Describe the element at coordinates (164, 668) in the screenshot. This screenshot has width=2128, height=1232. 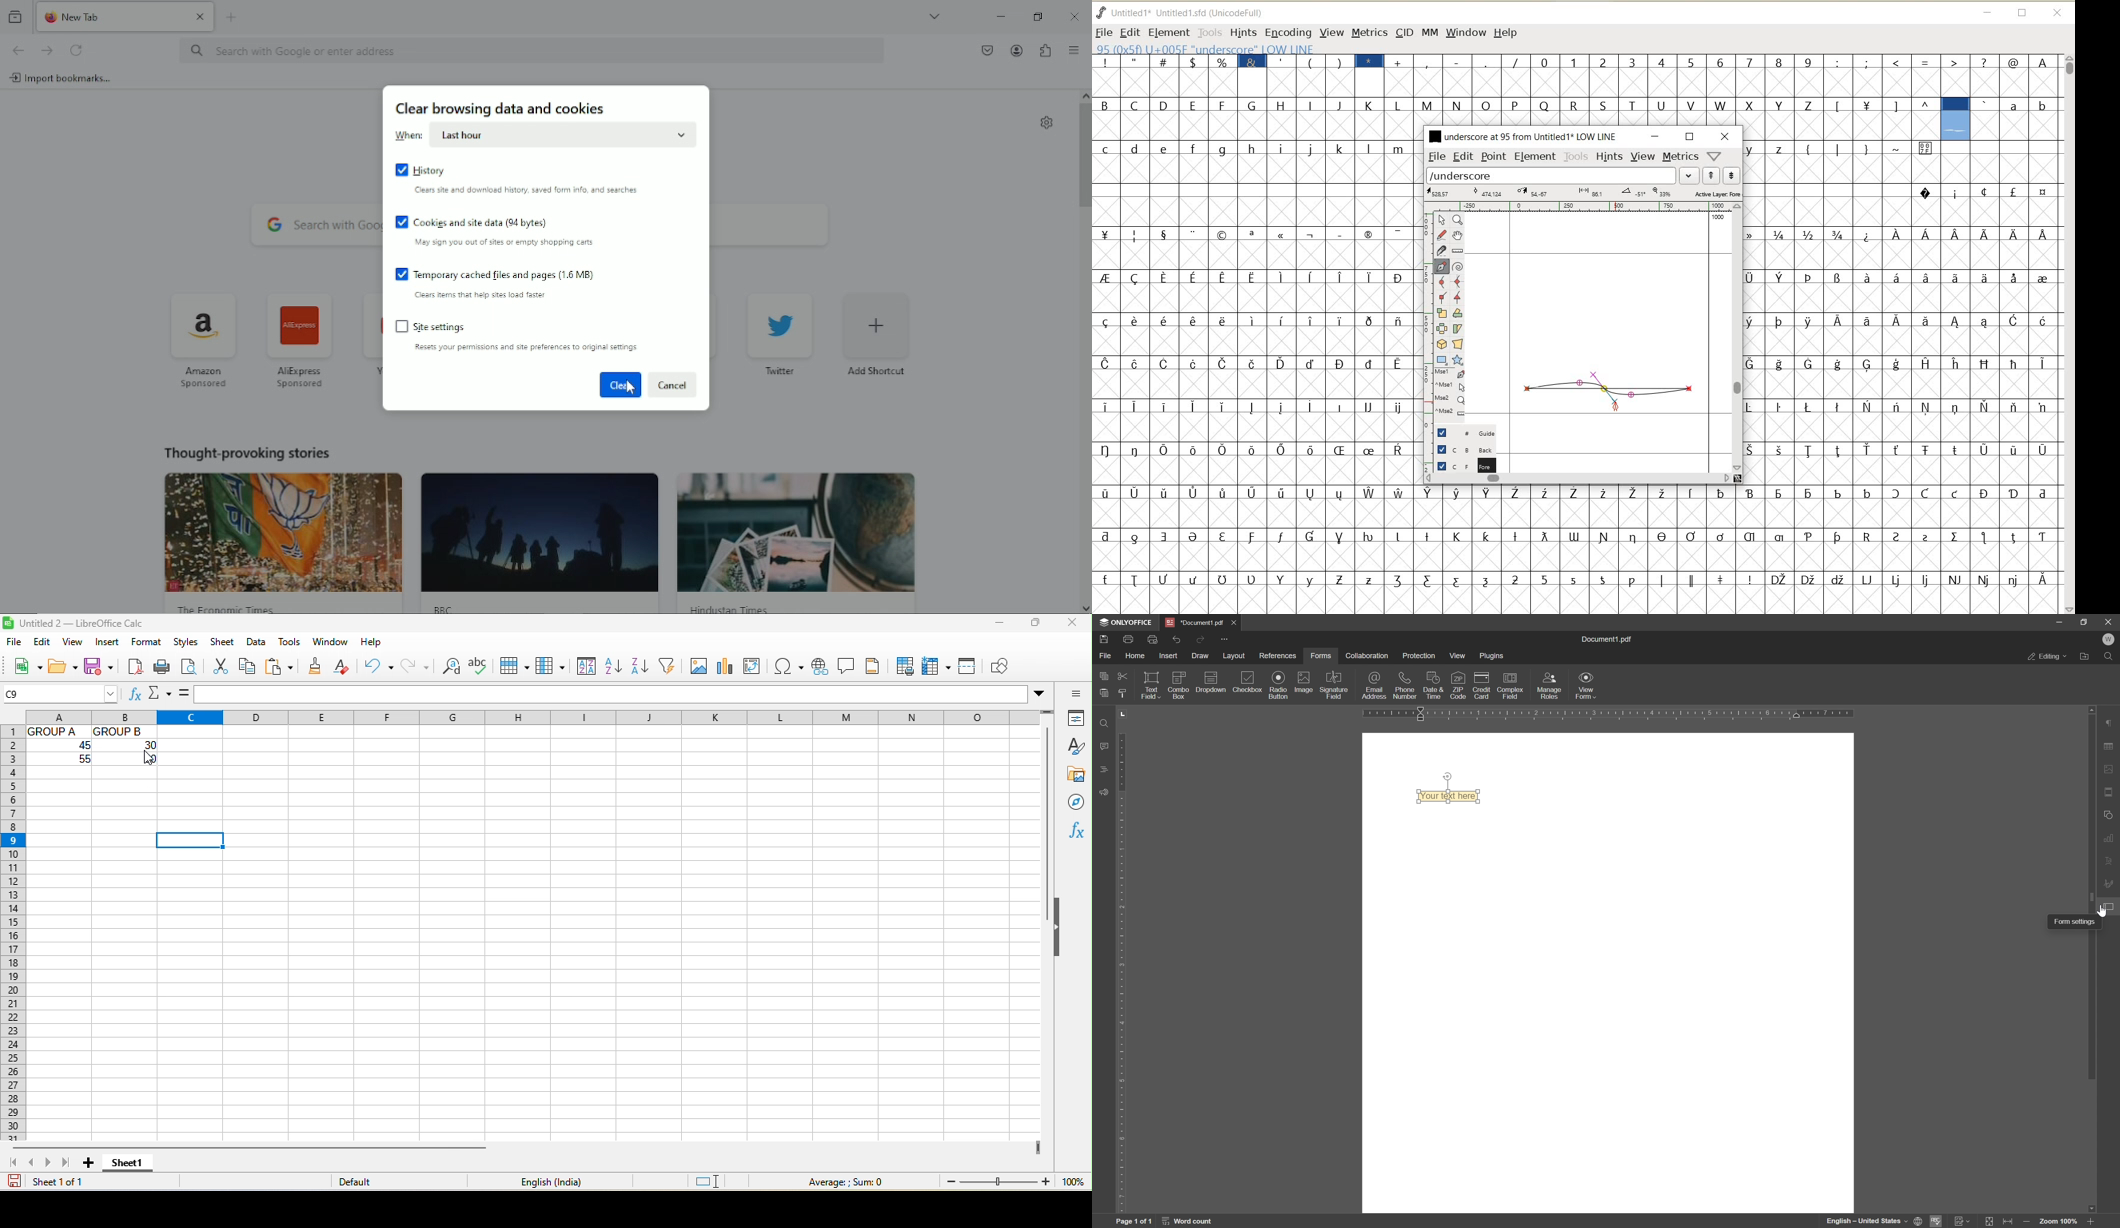
I see `print` at that location.